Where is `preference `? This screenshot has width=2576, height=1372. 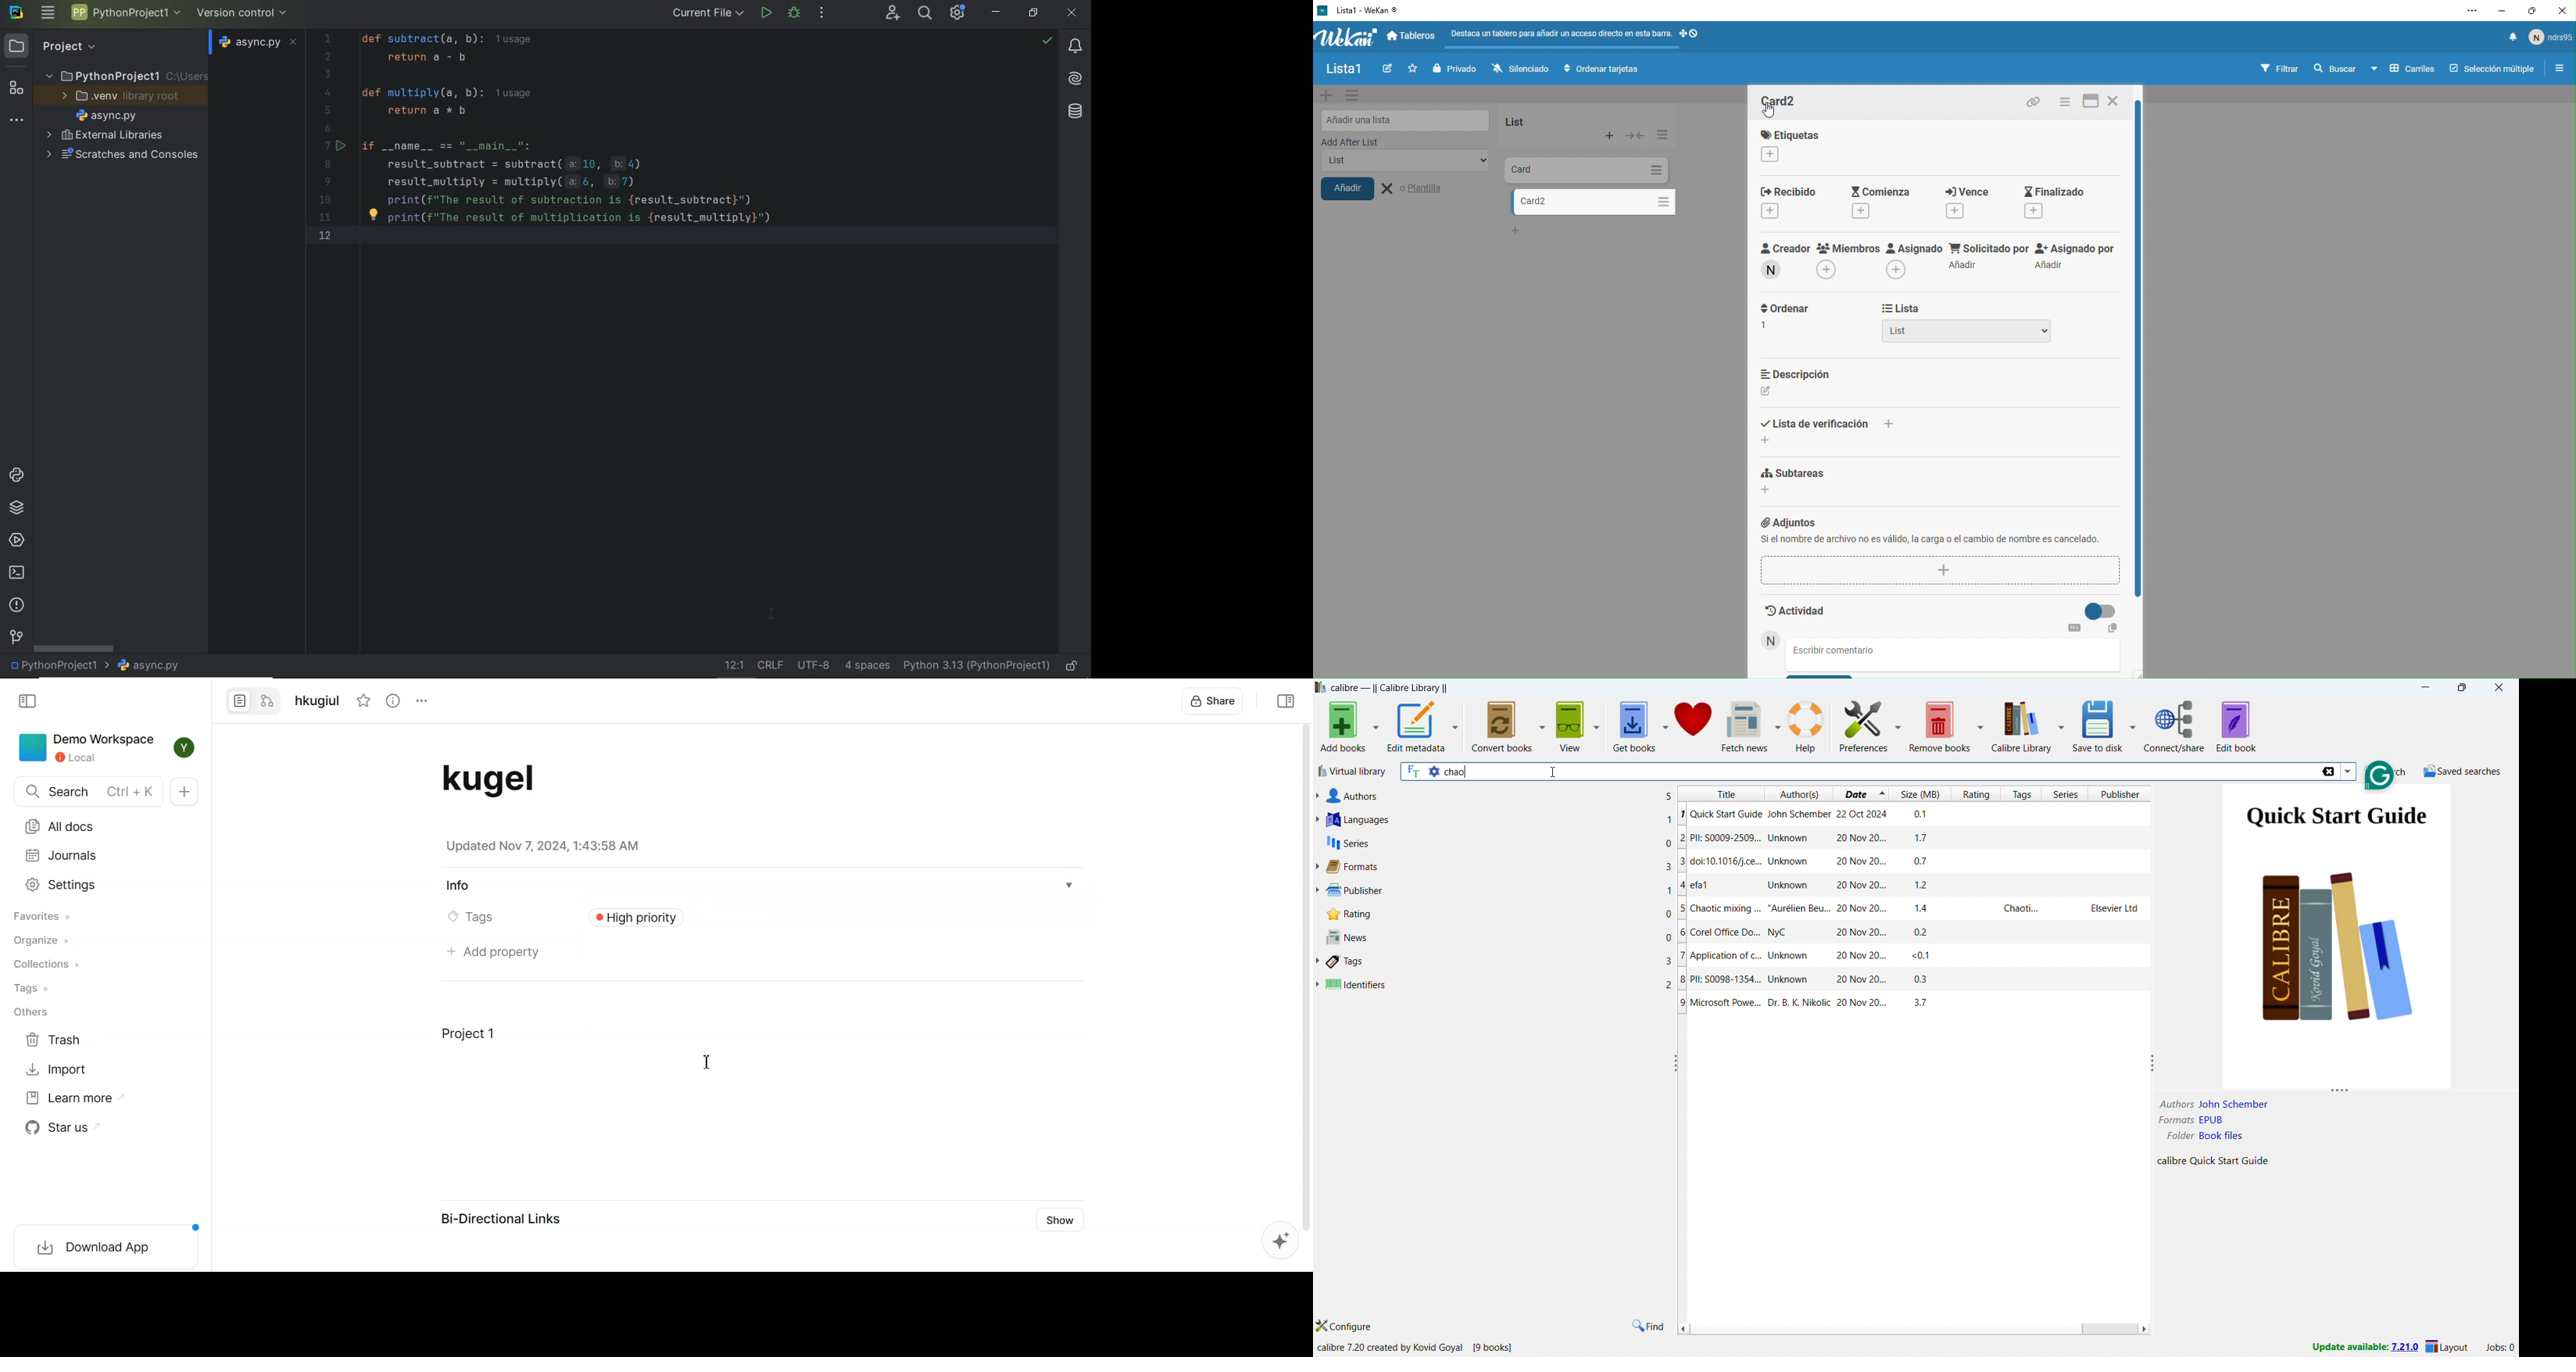
preference  is located at coordinates (1863, 726).